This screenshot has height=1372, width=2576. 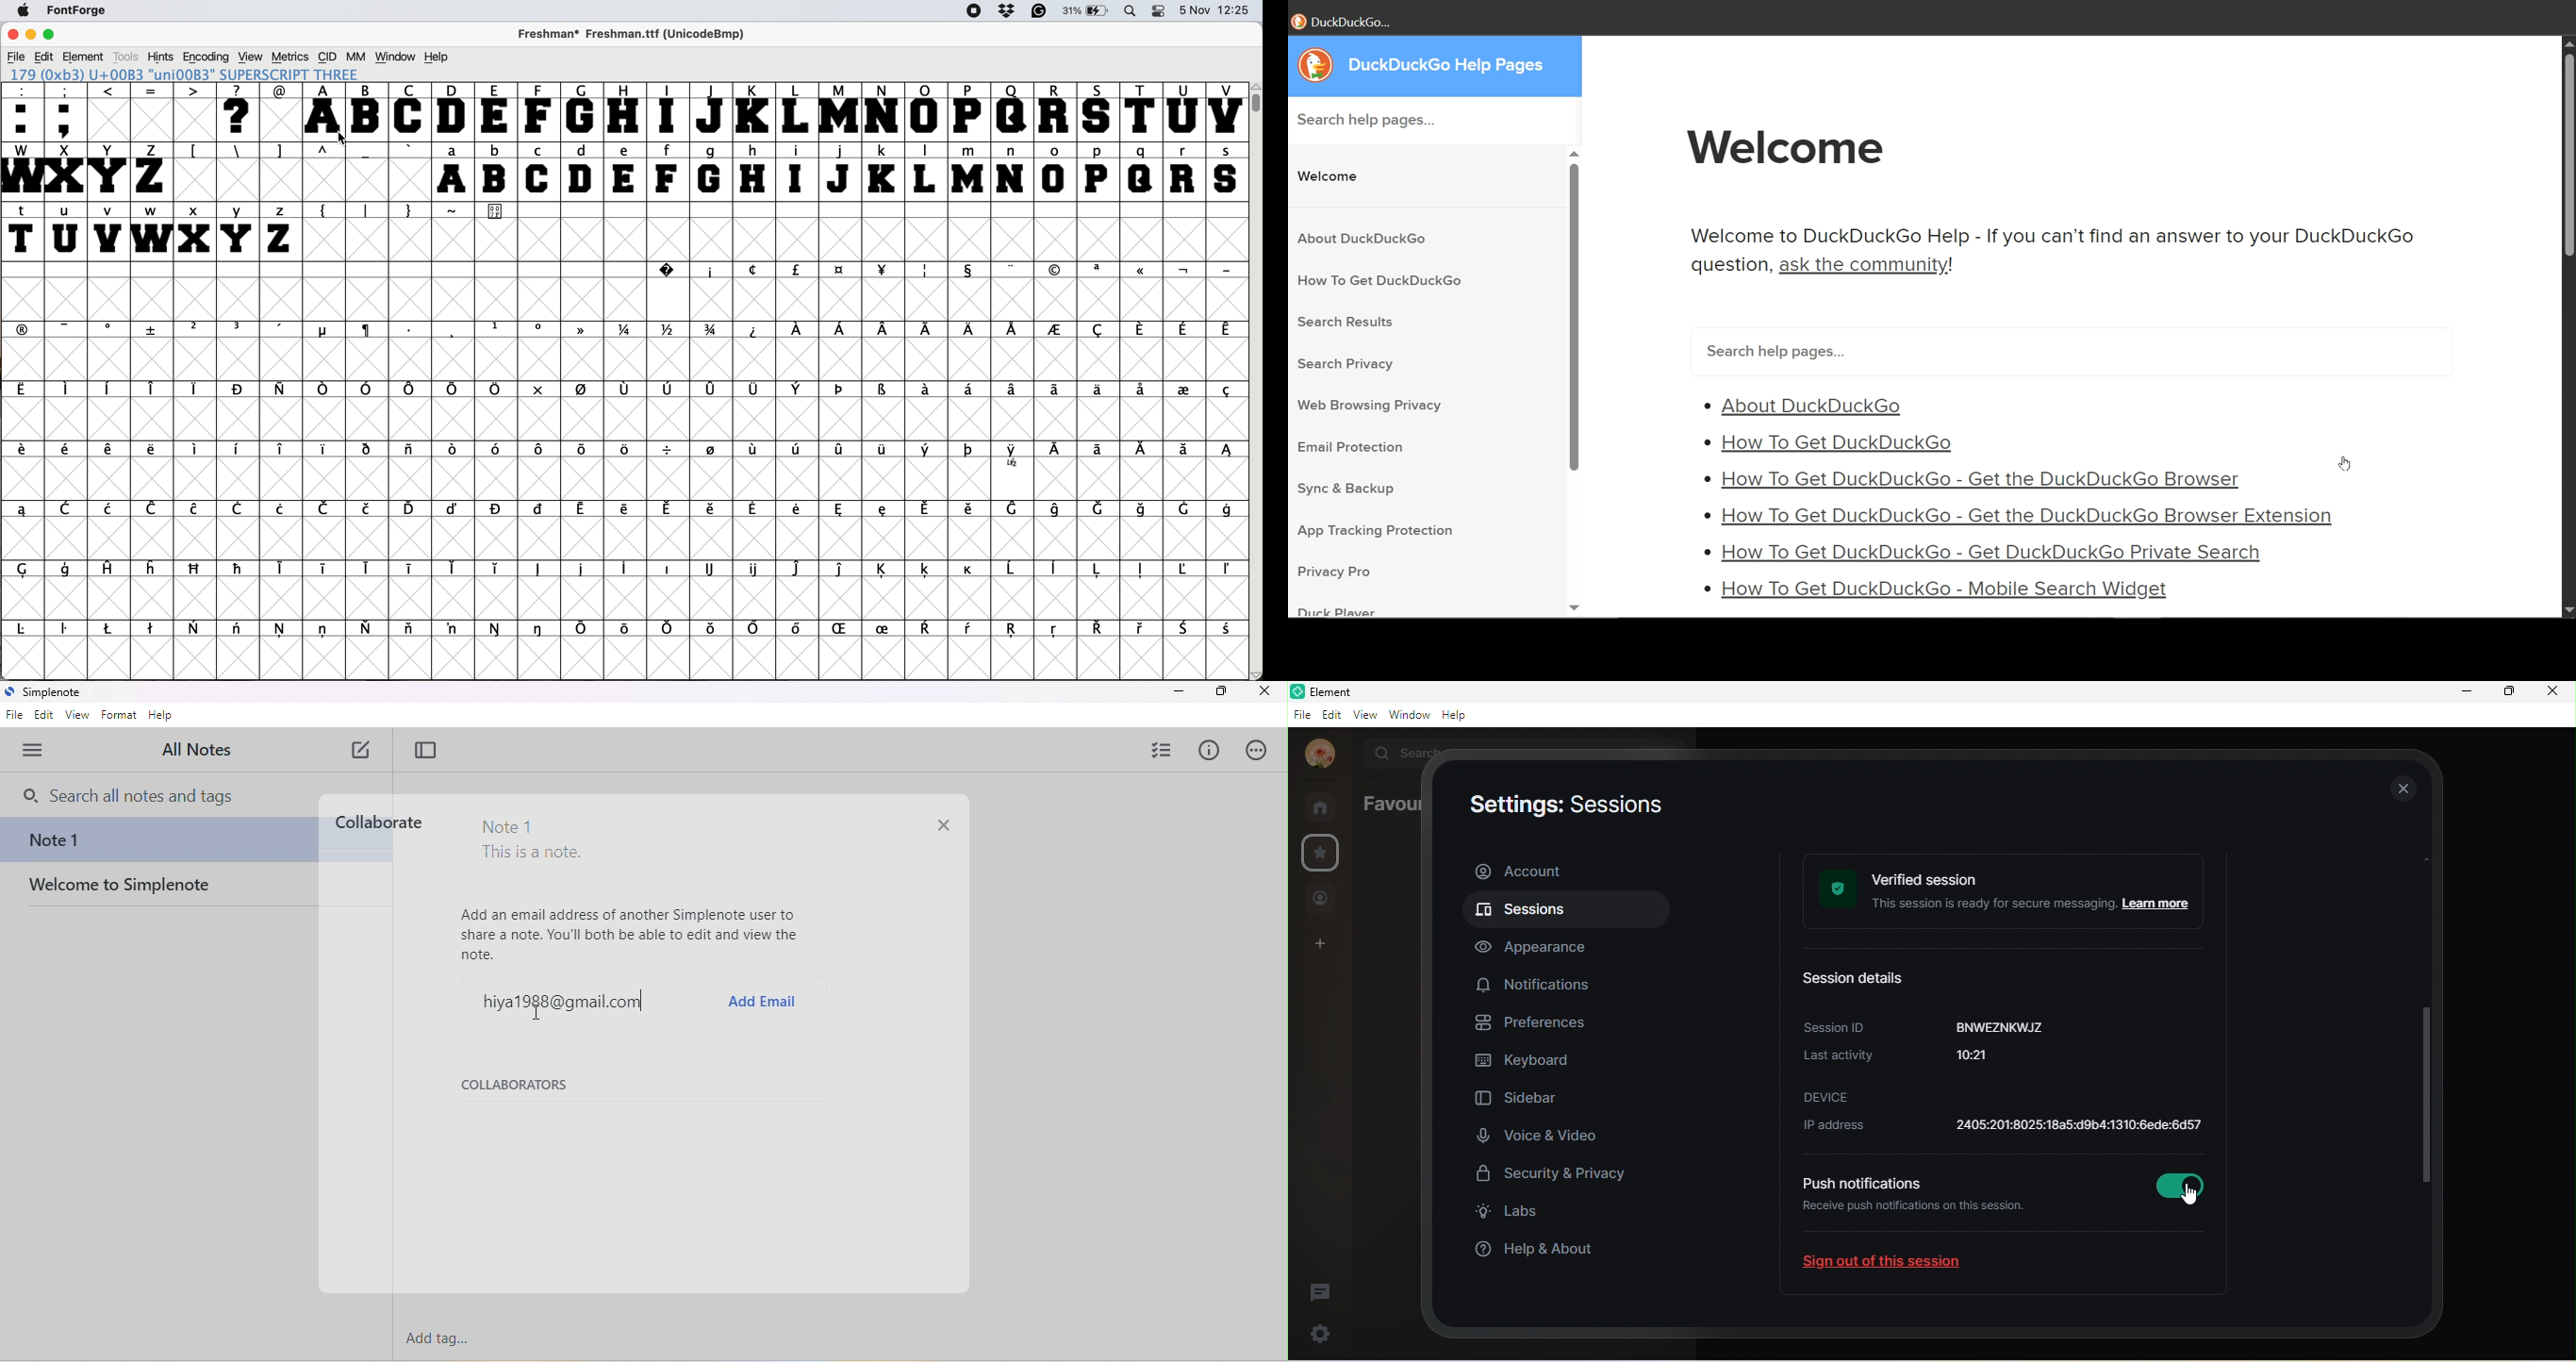 What do you see at coordinates (1057, 111) in the screenshot?
I see `R` at bounding box center [1057, 111].